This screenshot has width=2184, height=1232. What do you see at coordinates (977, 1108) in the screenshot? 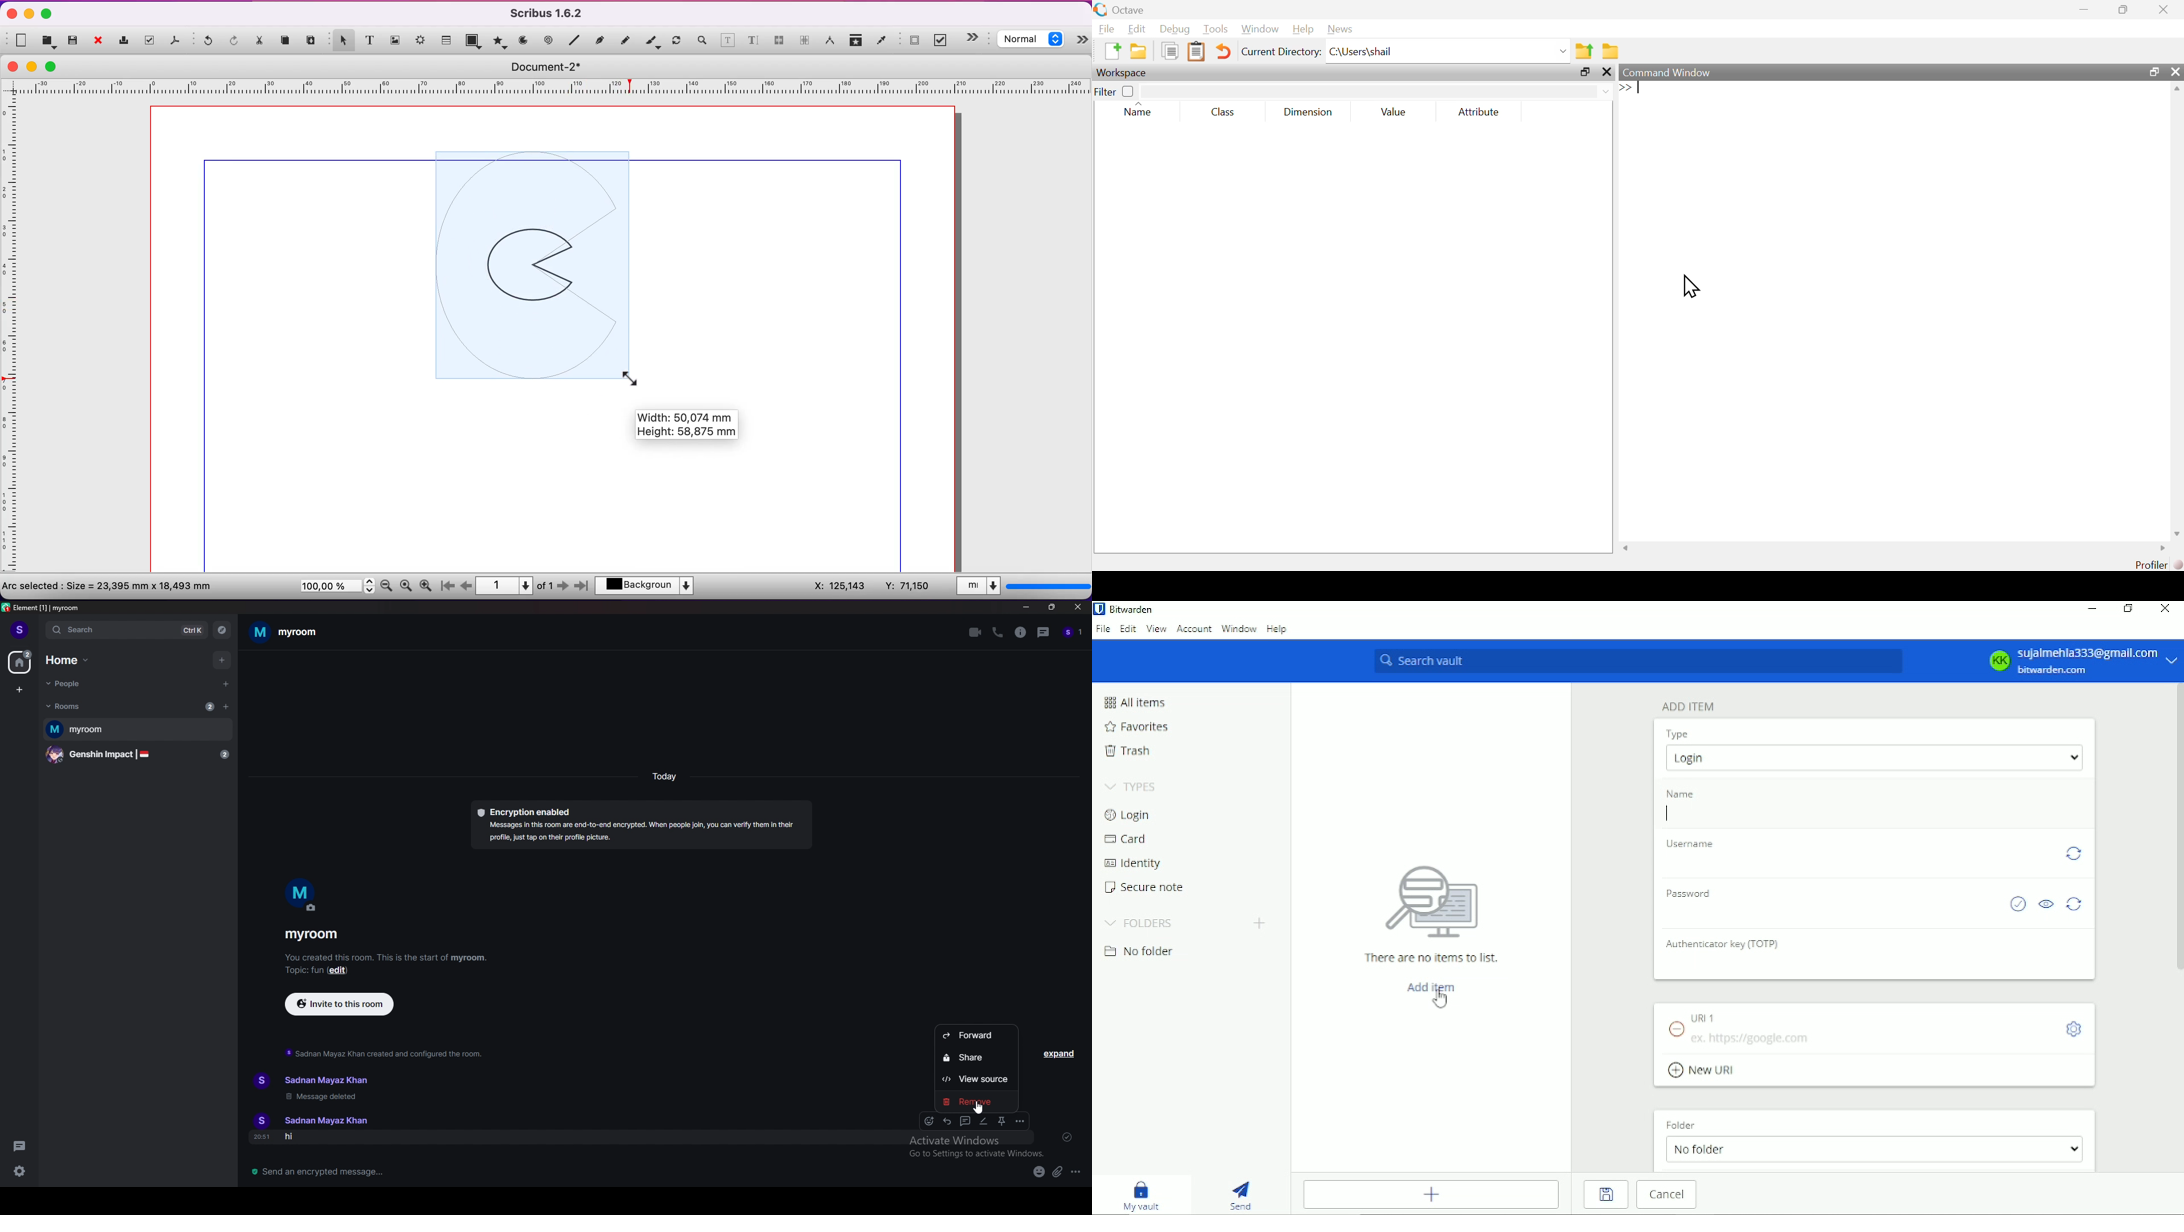
I see `cursor` at bounding box center [977, 1108].